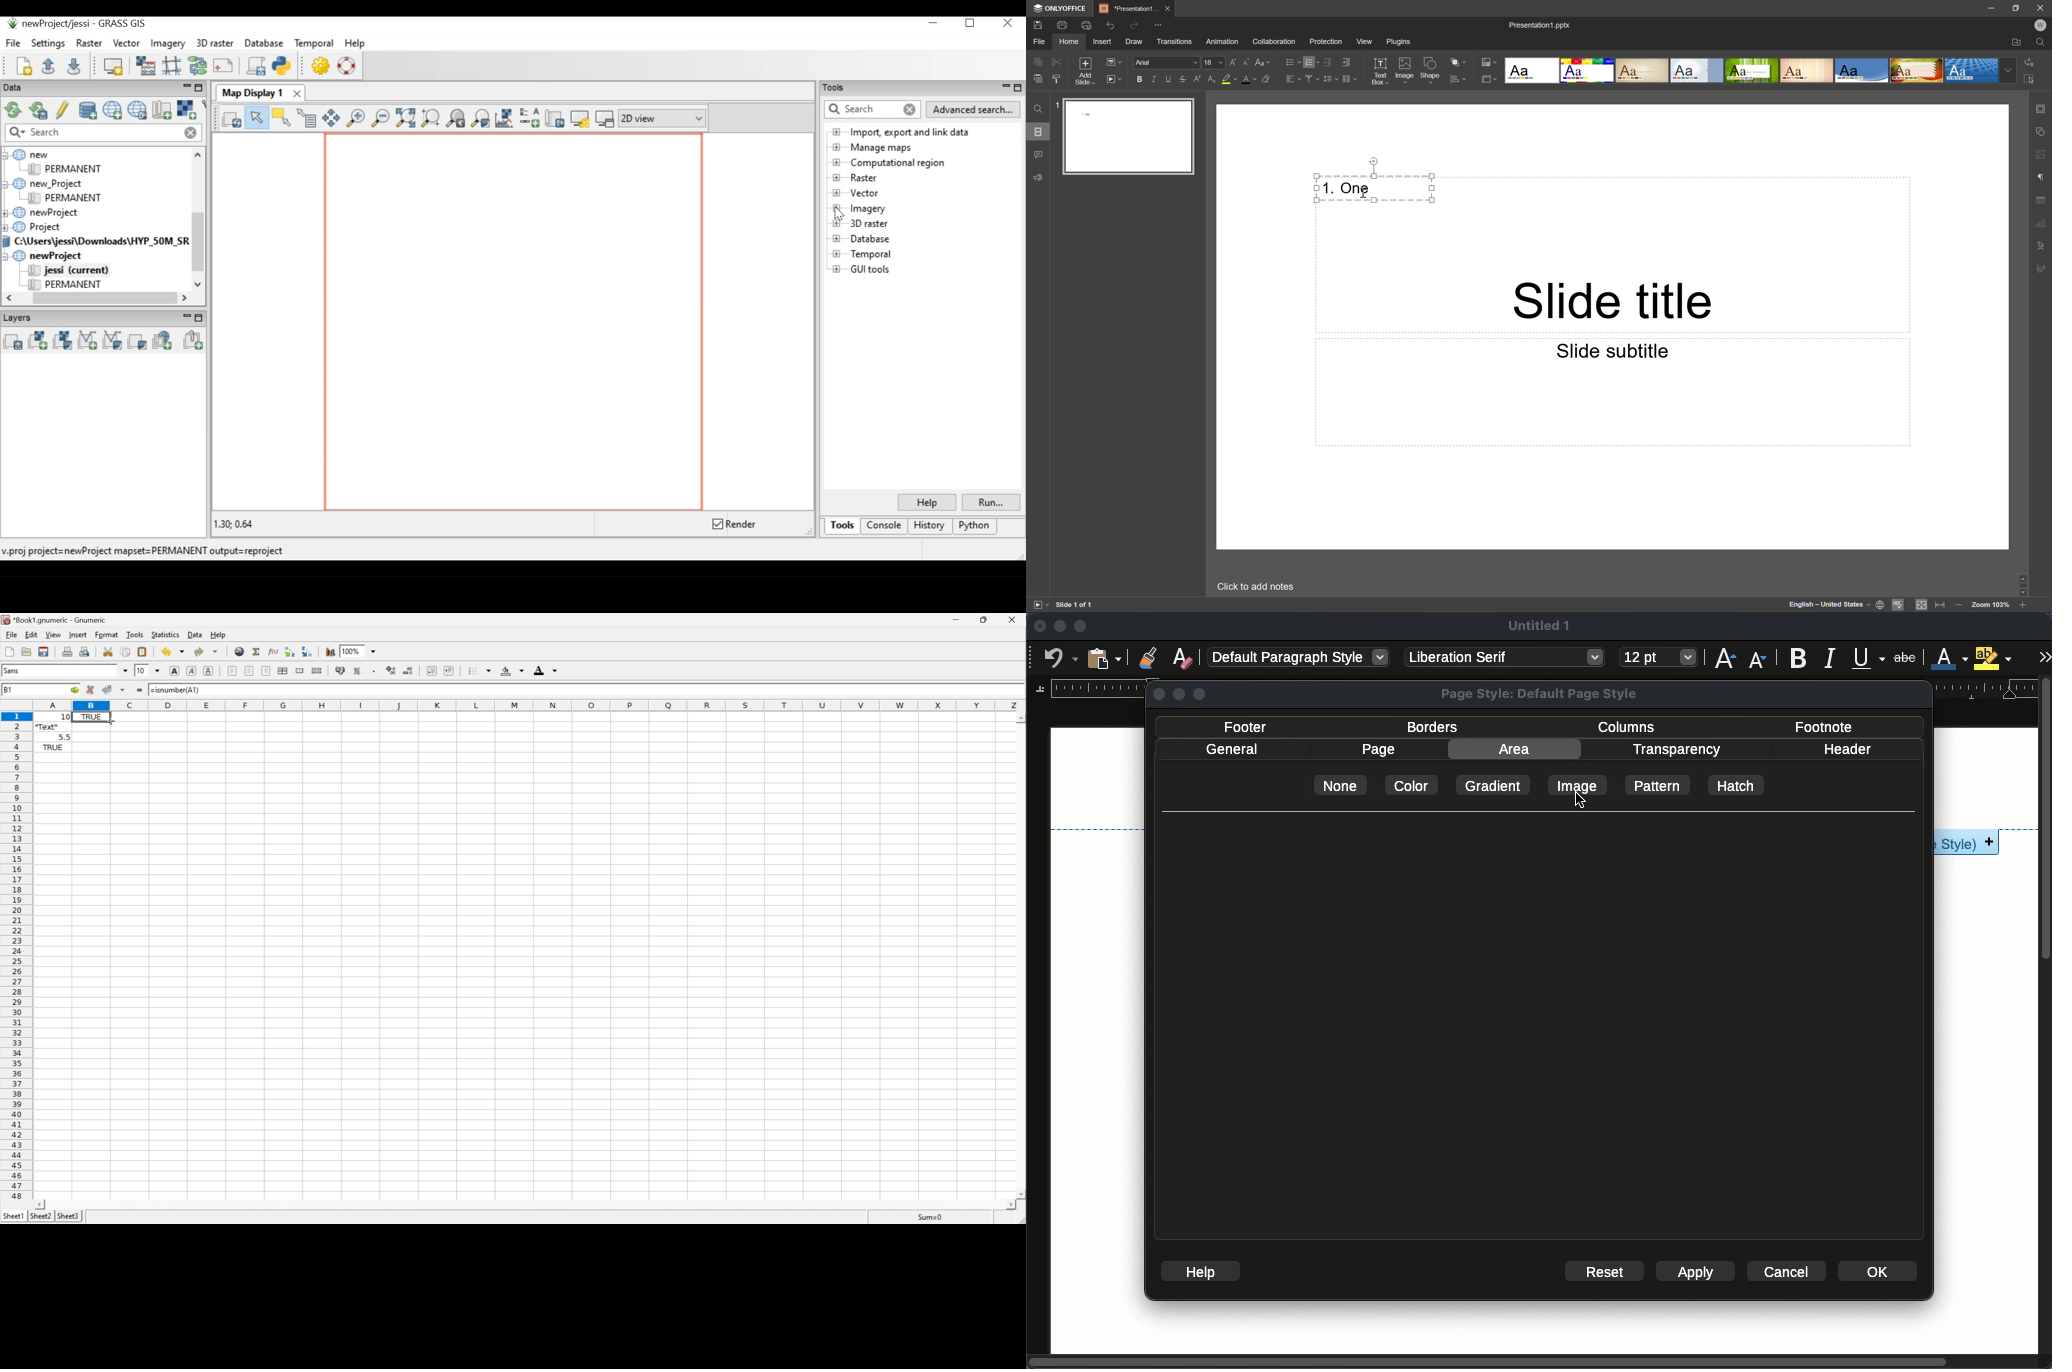 The height and width of the screenshot is (1372, 2072). I want to click on Scroll Down, so click(1020, 718).